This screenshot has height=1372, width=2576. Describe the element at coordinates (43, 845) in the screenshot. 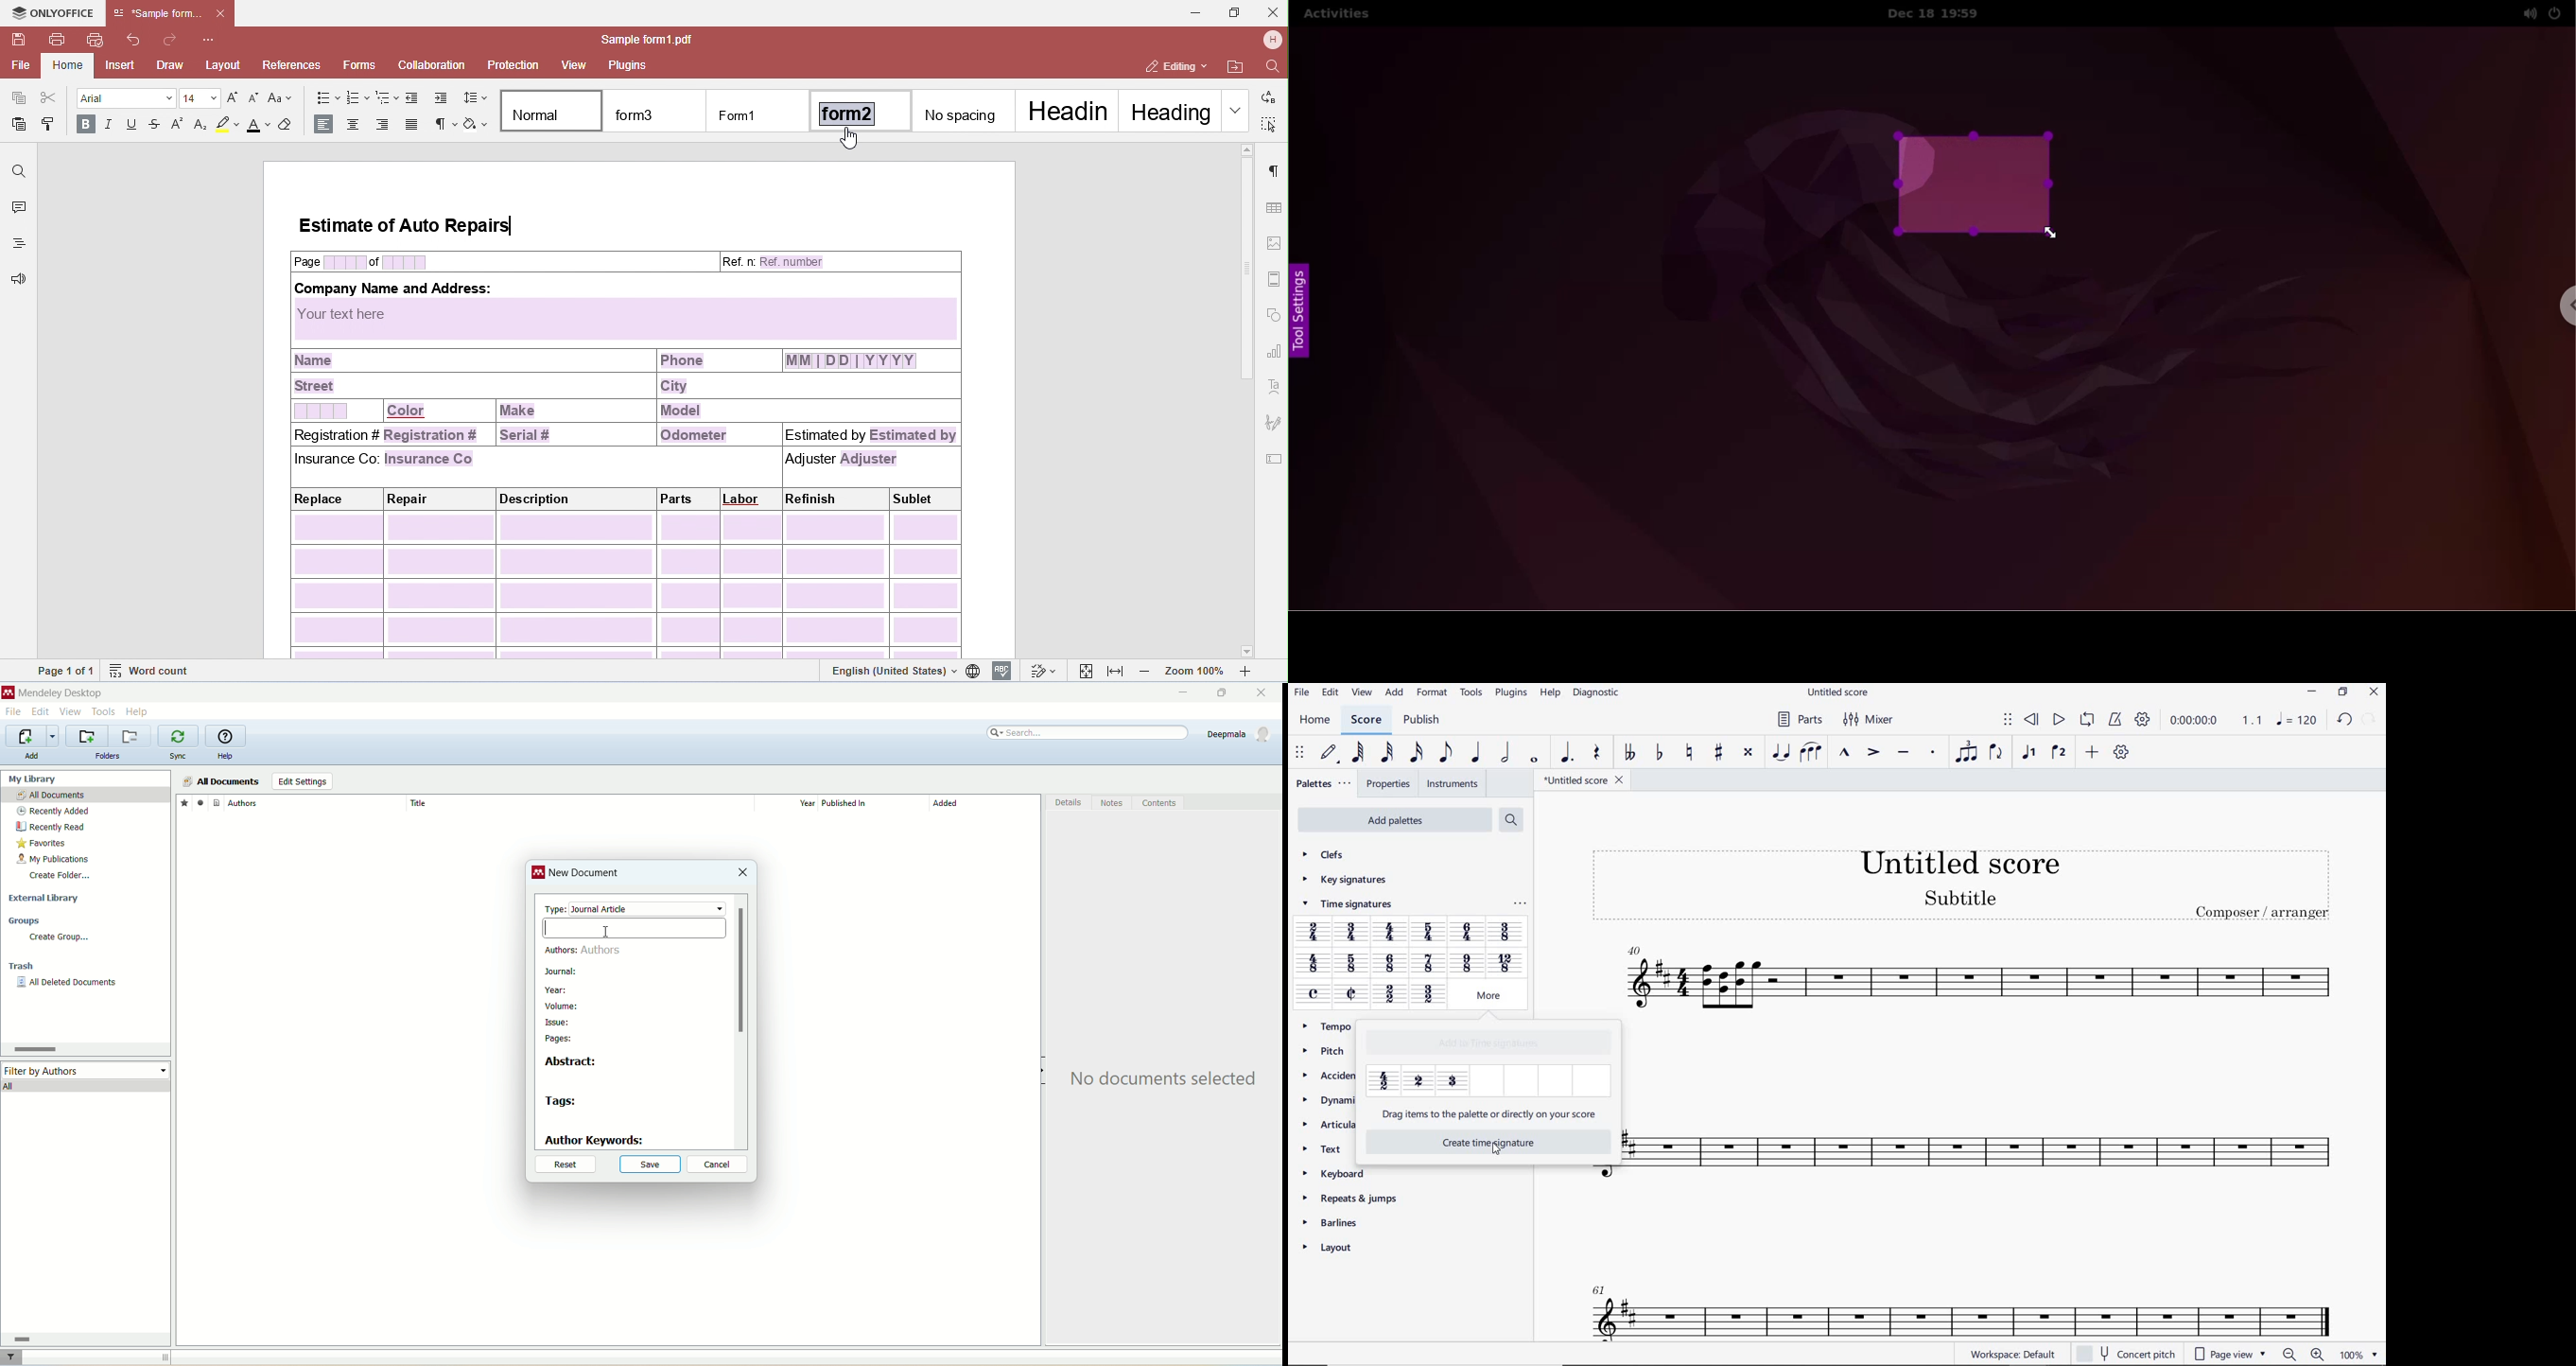

I see `favorites` at that location.